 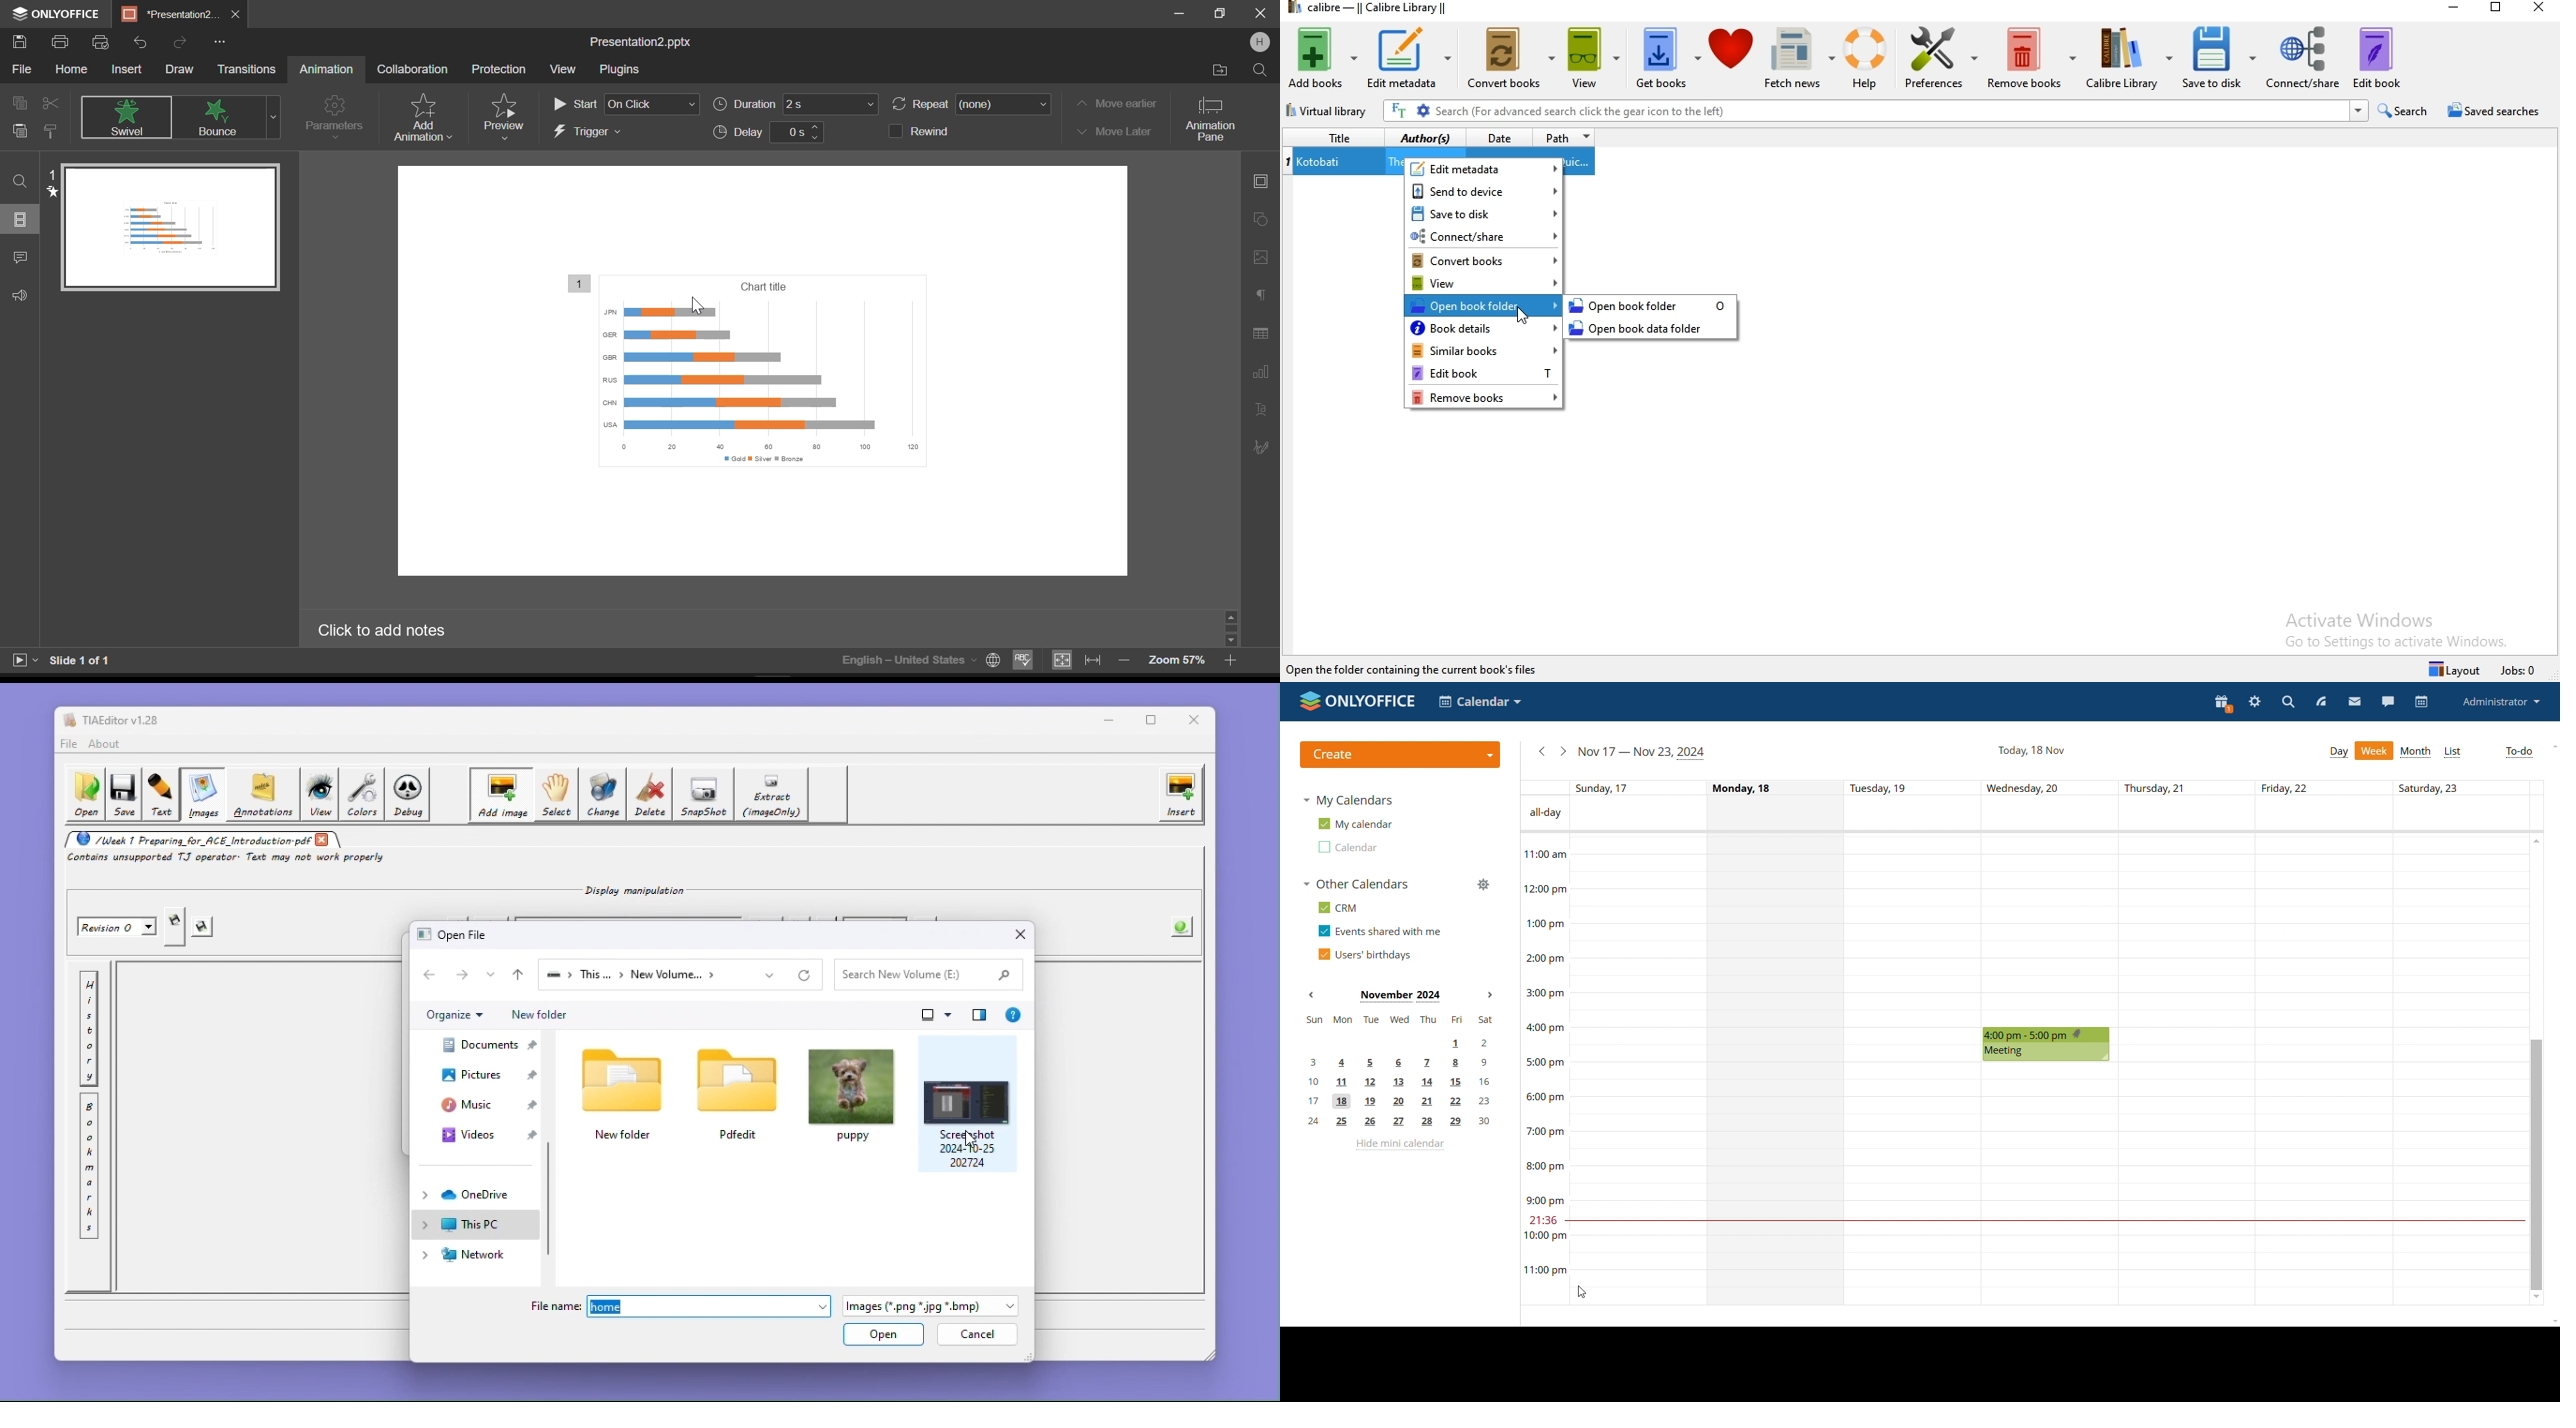 What do you see at coordinates (464, 974) in the screenshot?
I see `go forward` at bounding box center [464, 974].